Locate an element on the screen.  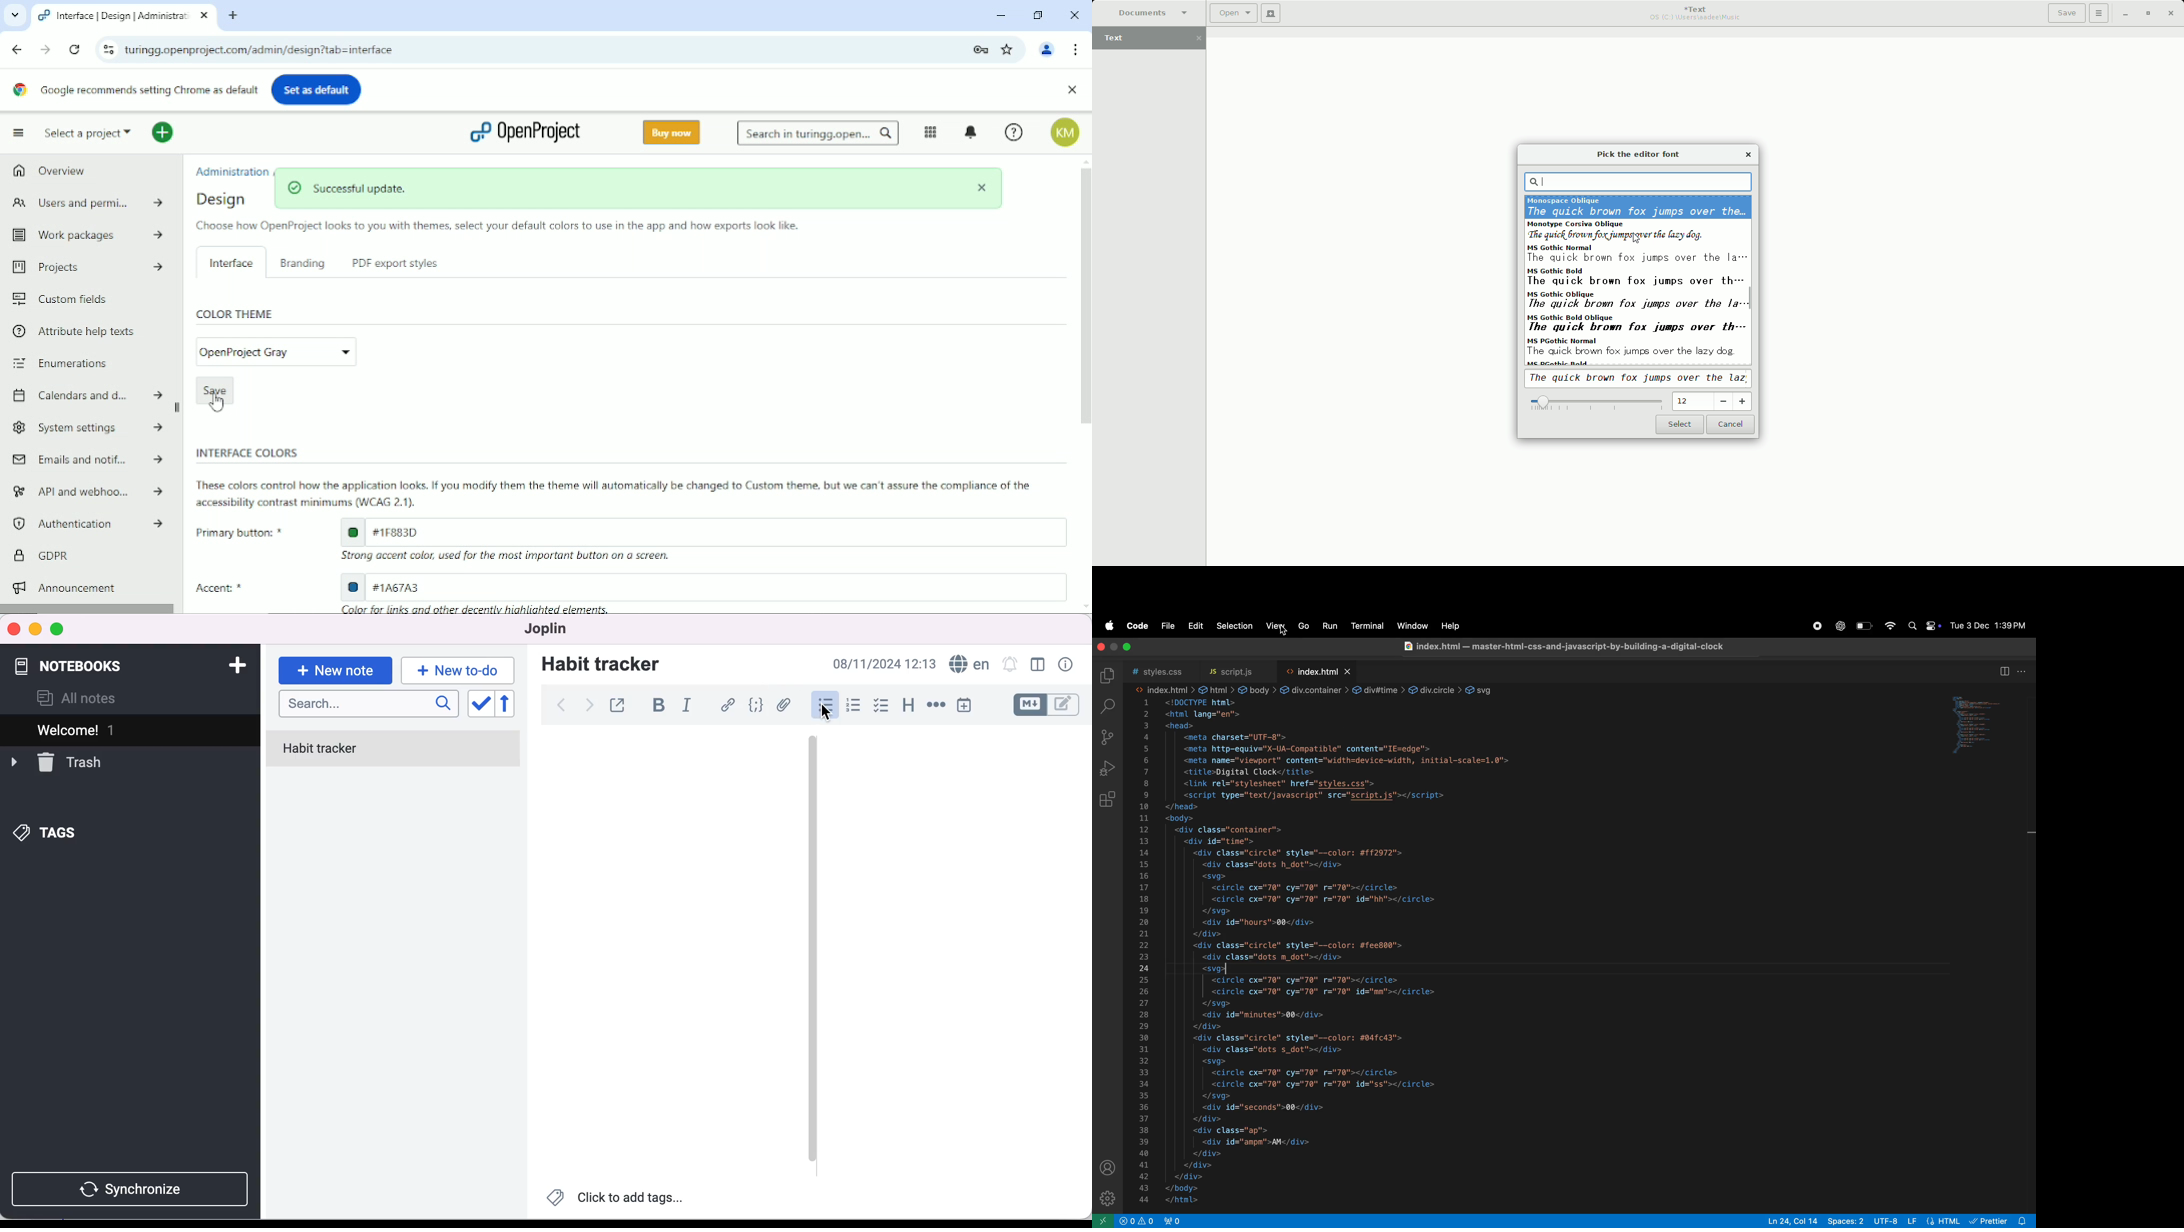
code is located at coordinates (757, 705).